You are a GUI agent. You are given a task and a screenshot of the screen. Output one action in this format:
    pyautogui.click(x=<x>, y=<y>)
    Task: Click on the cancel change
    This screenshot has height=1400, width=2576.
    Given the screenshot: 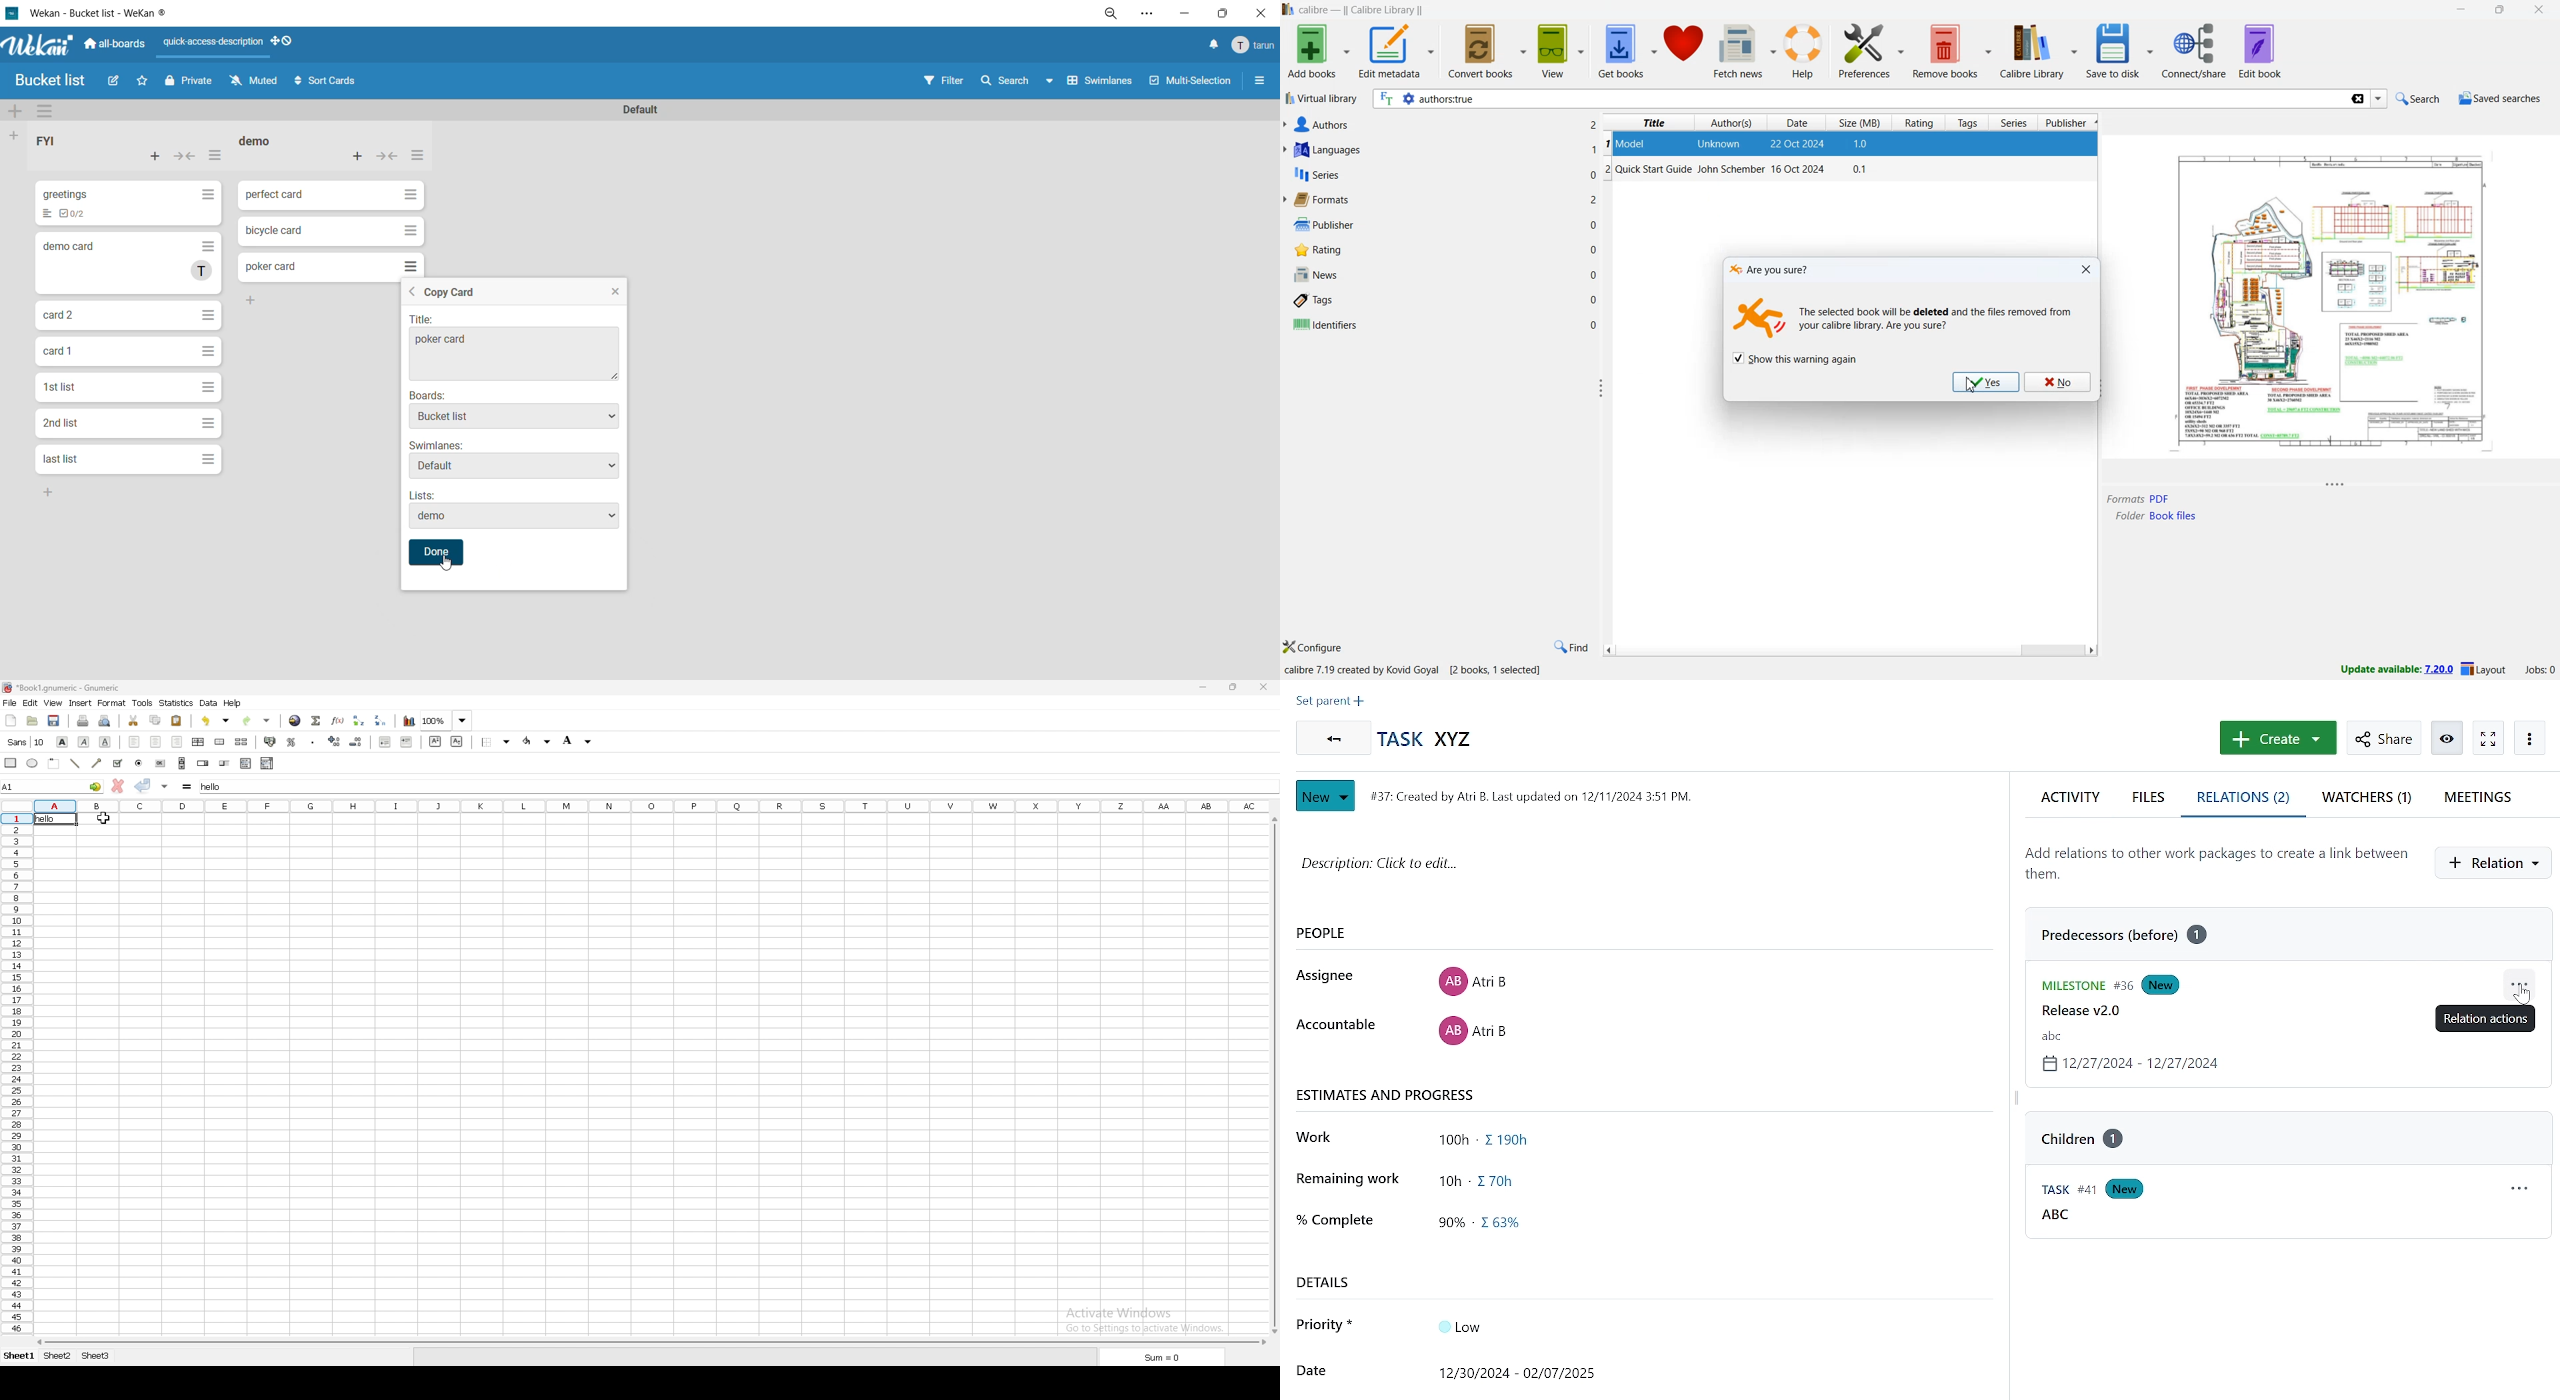 What is the action you would take?
    pyautogui.click(x=118, y=786)
    